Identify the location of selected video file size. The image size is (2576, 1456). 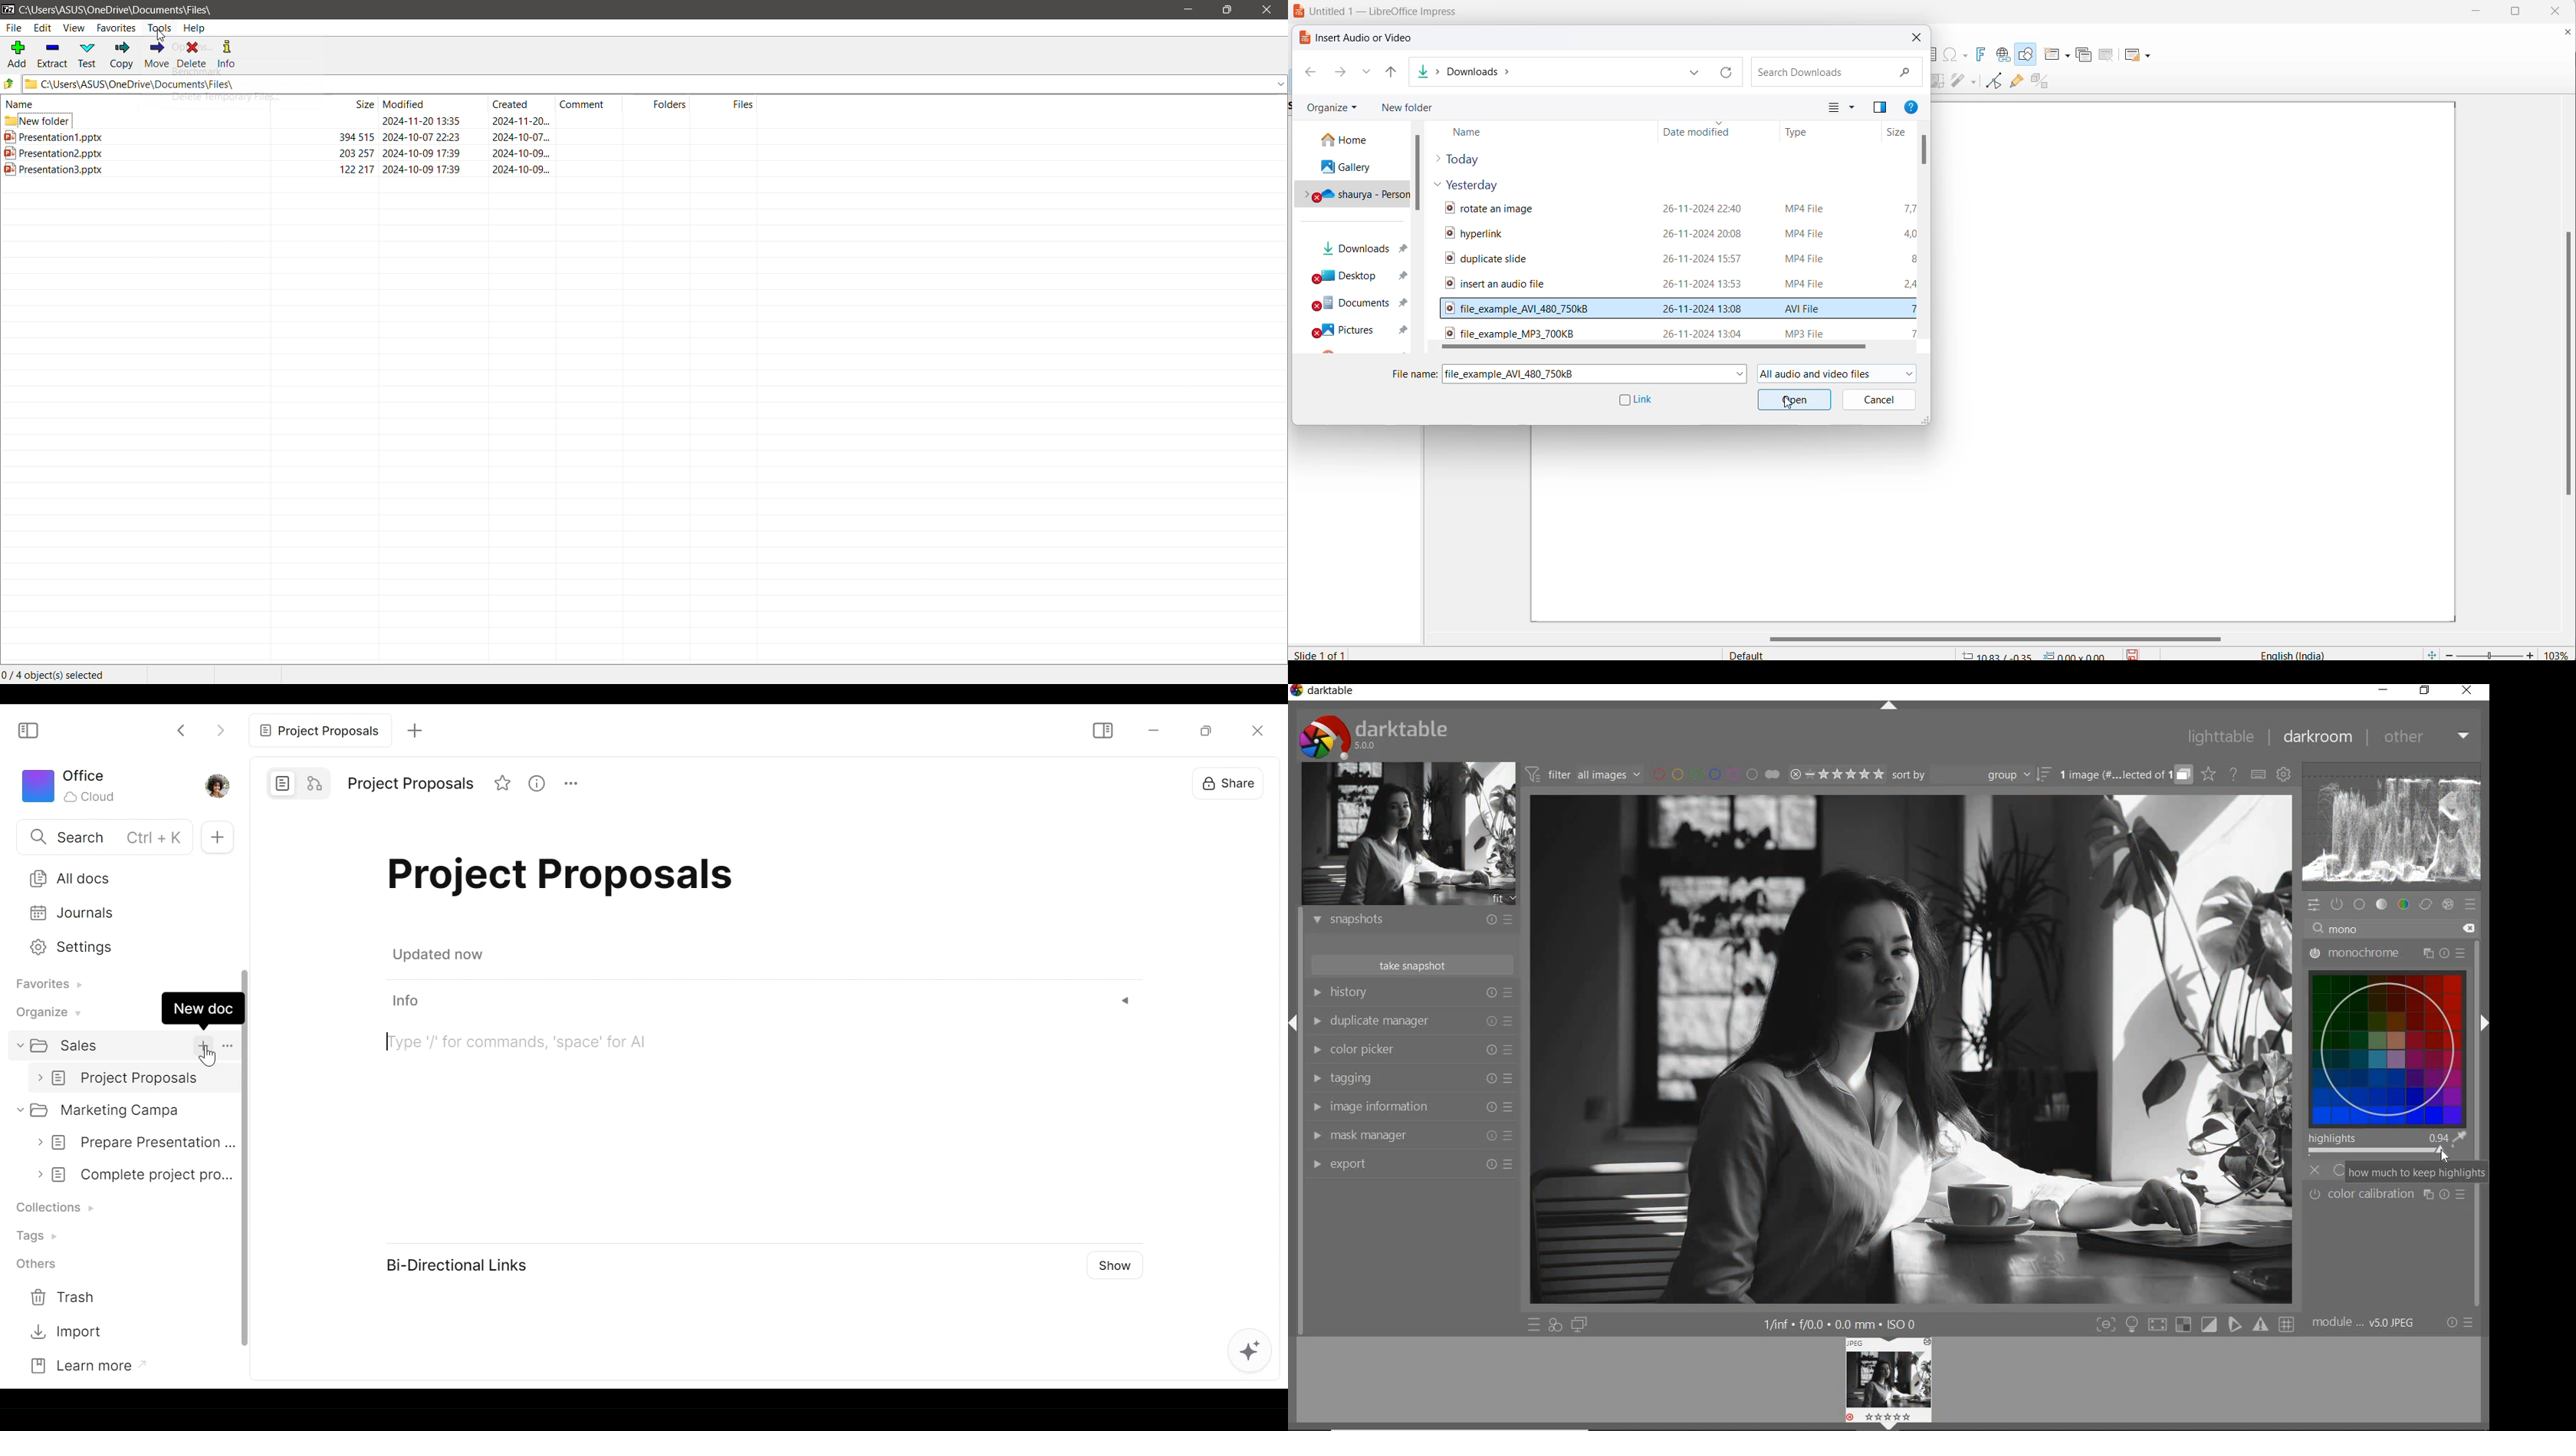
(1911, 308).